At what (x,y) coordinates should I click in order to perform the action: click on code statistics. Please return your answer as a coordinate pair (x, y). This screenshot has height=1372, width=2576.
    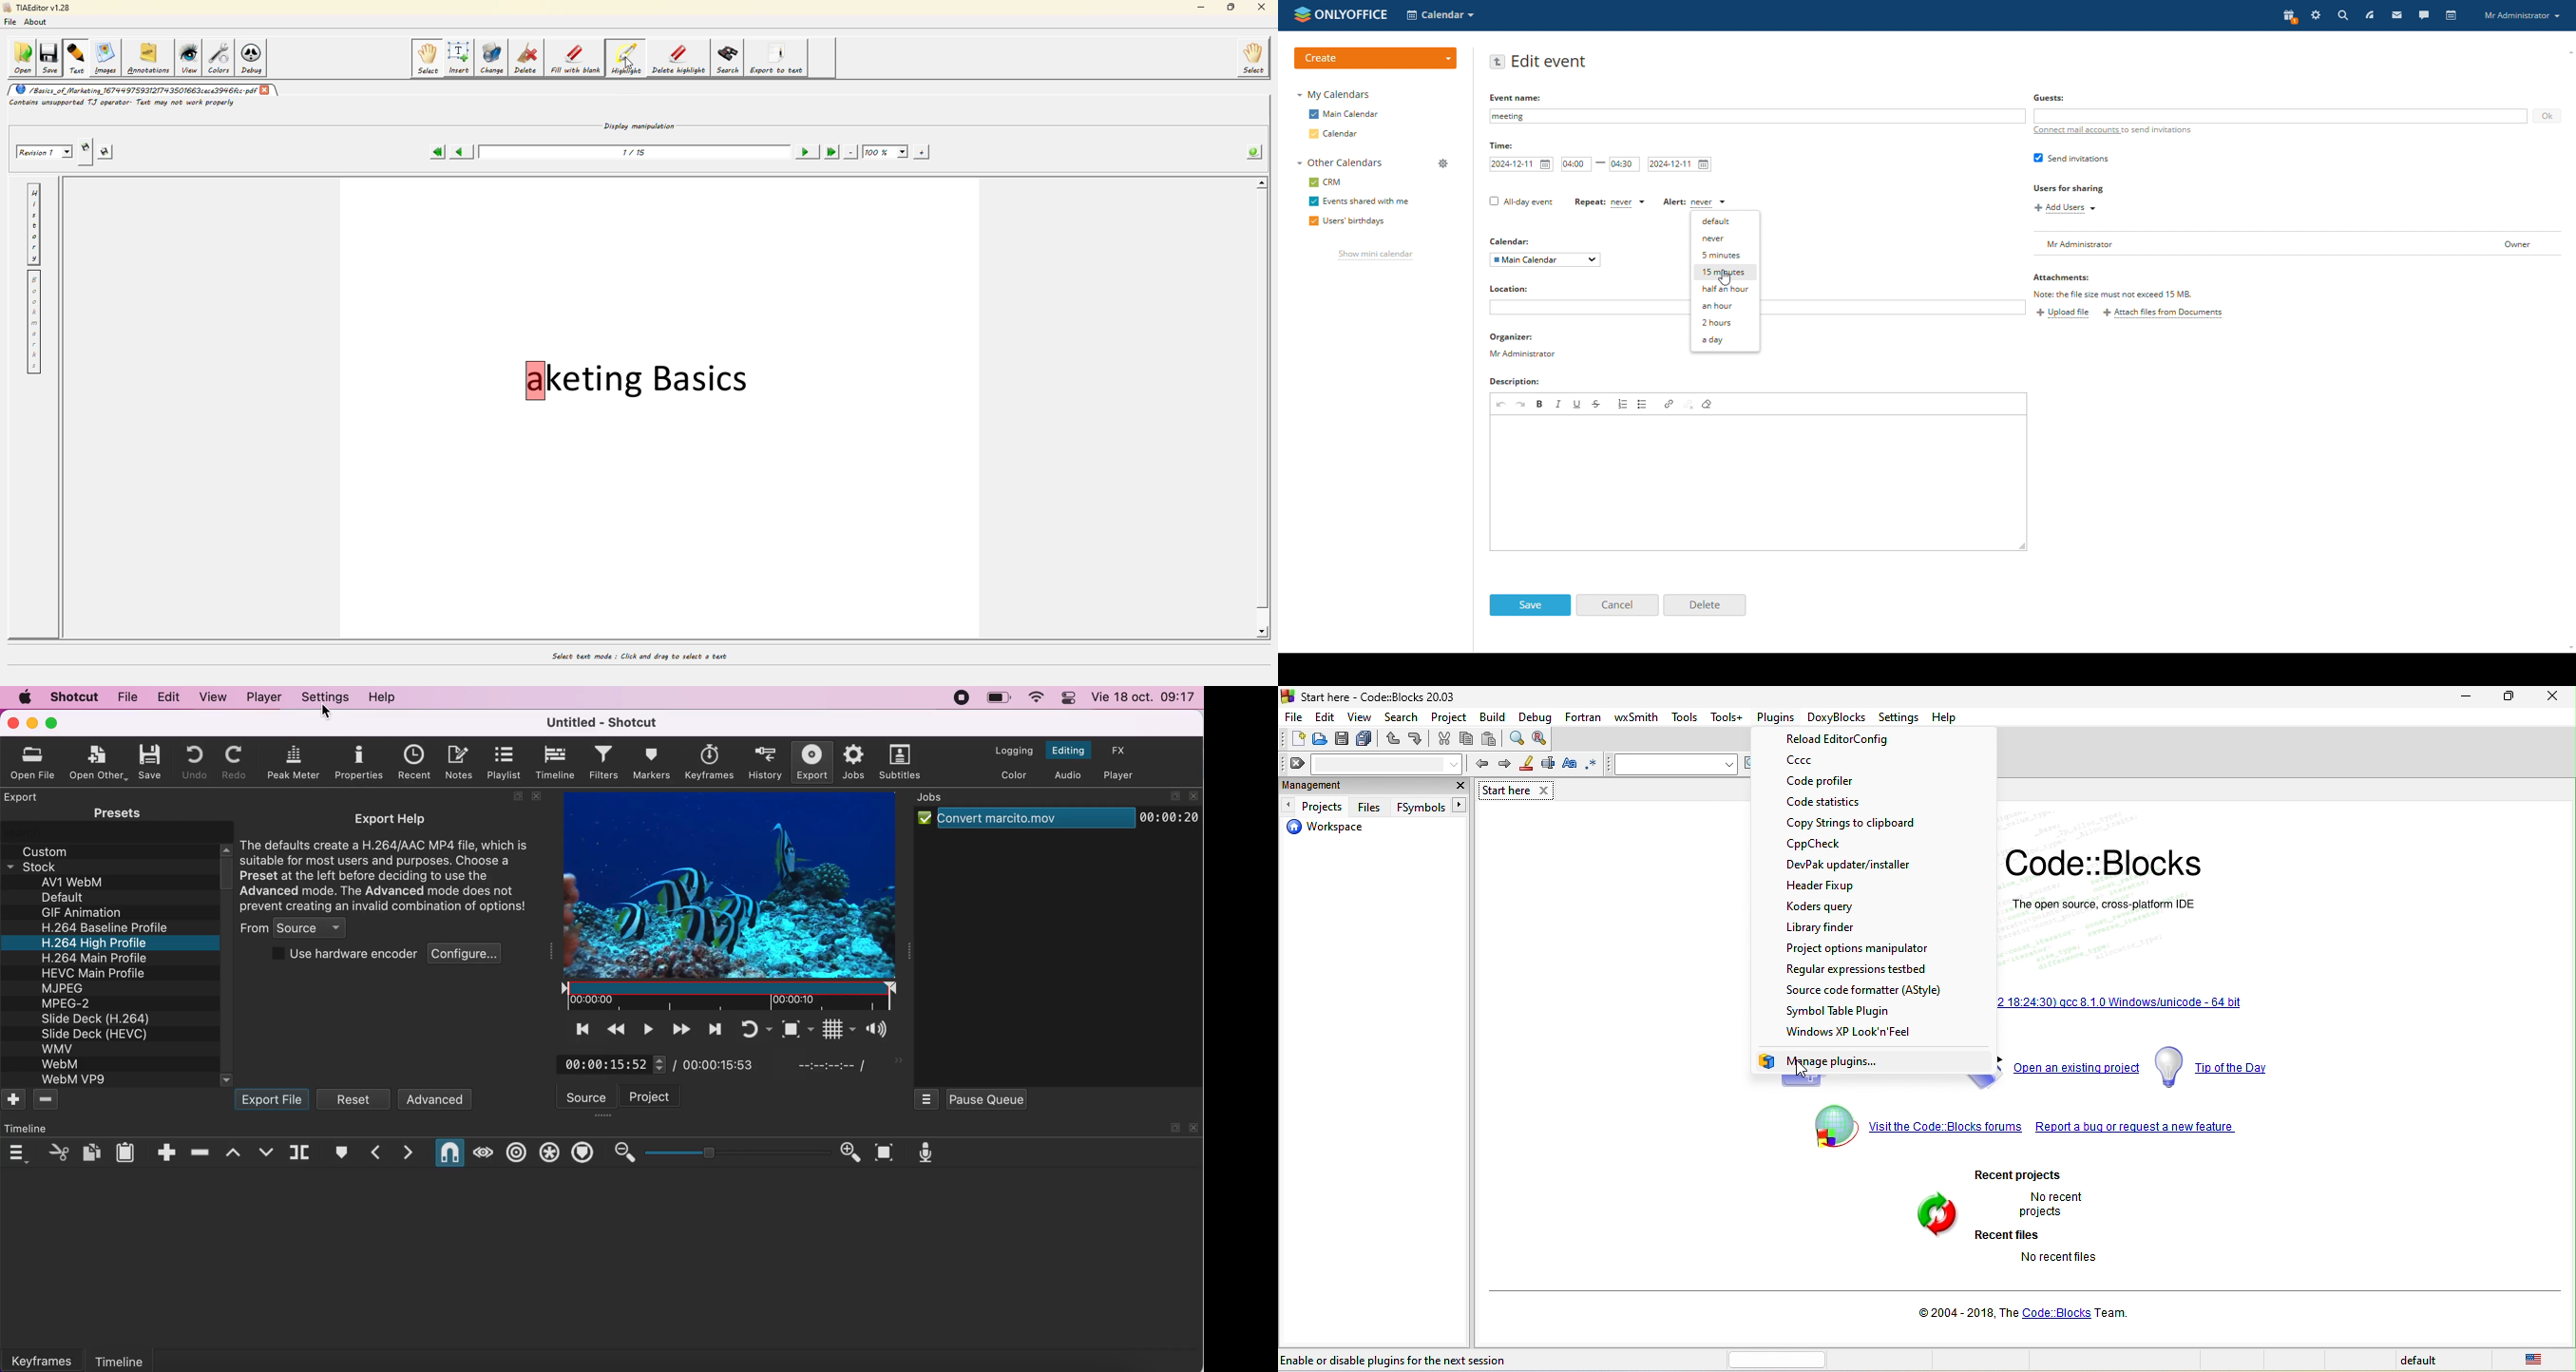
    Looking at the image, I should click on (1856, 803).